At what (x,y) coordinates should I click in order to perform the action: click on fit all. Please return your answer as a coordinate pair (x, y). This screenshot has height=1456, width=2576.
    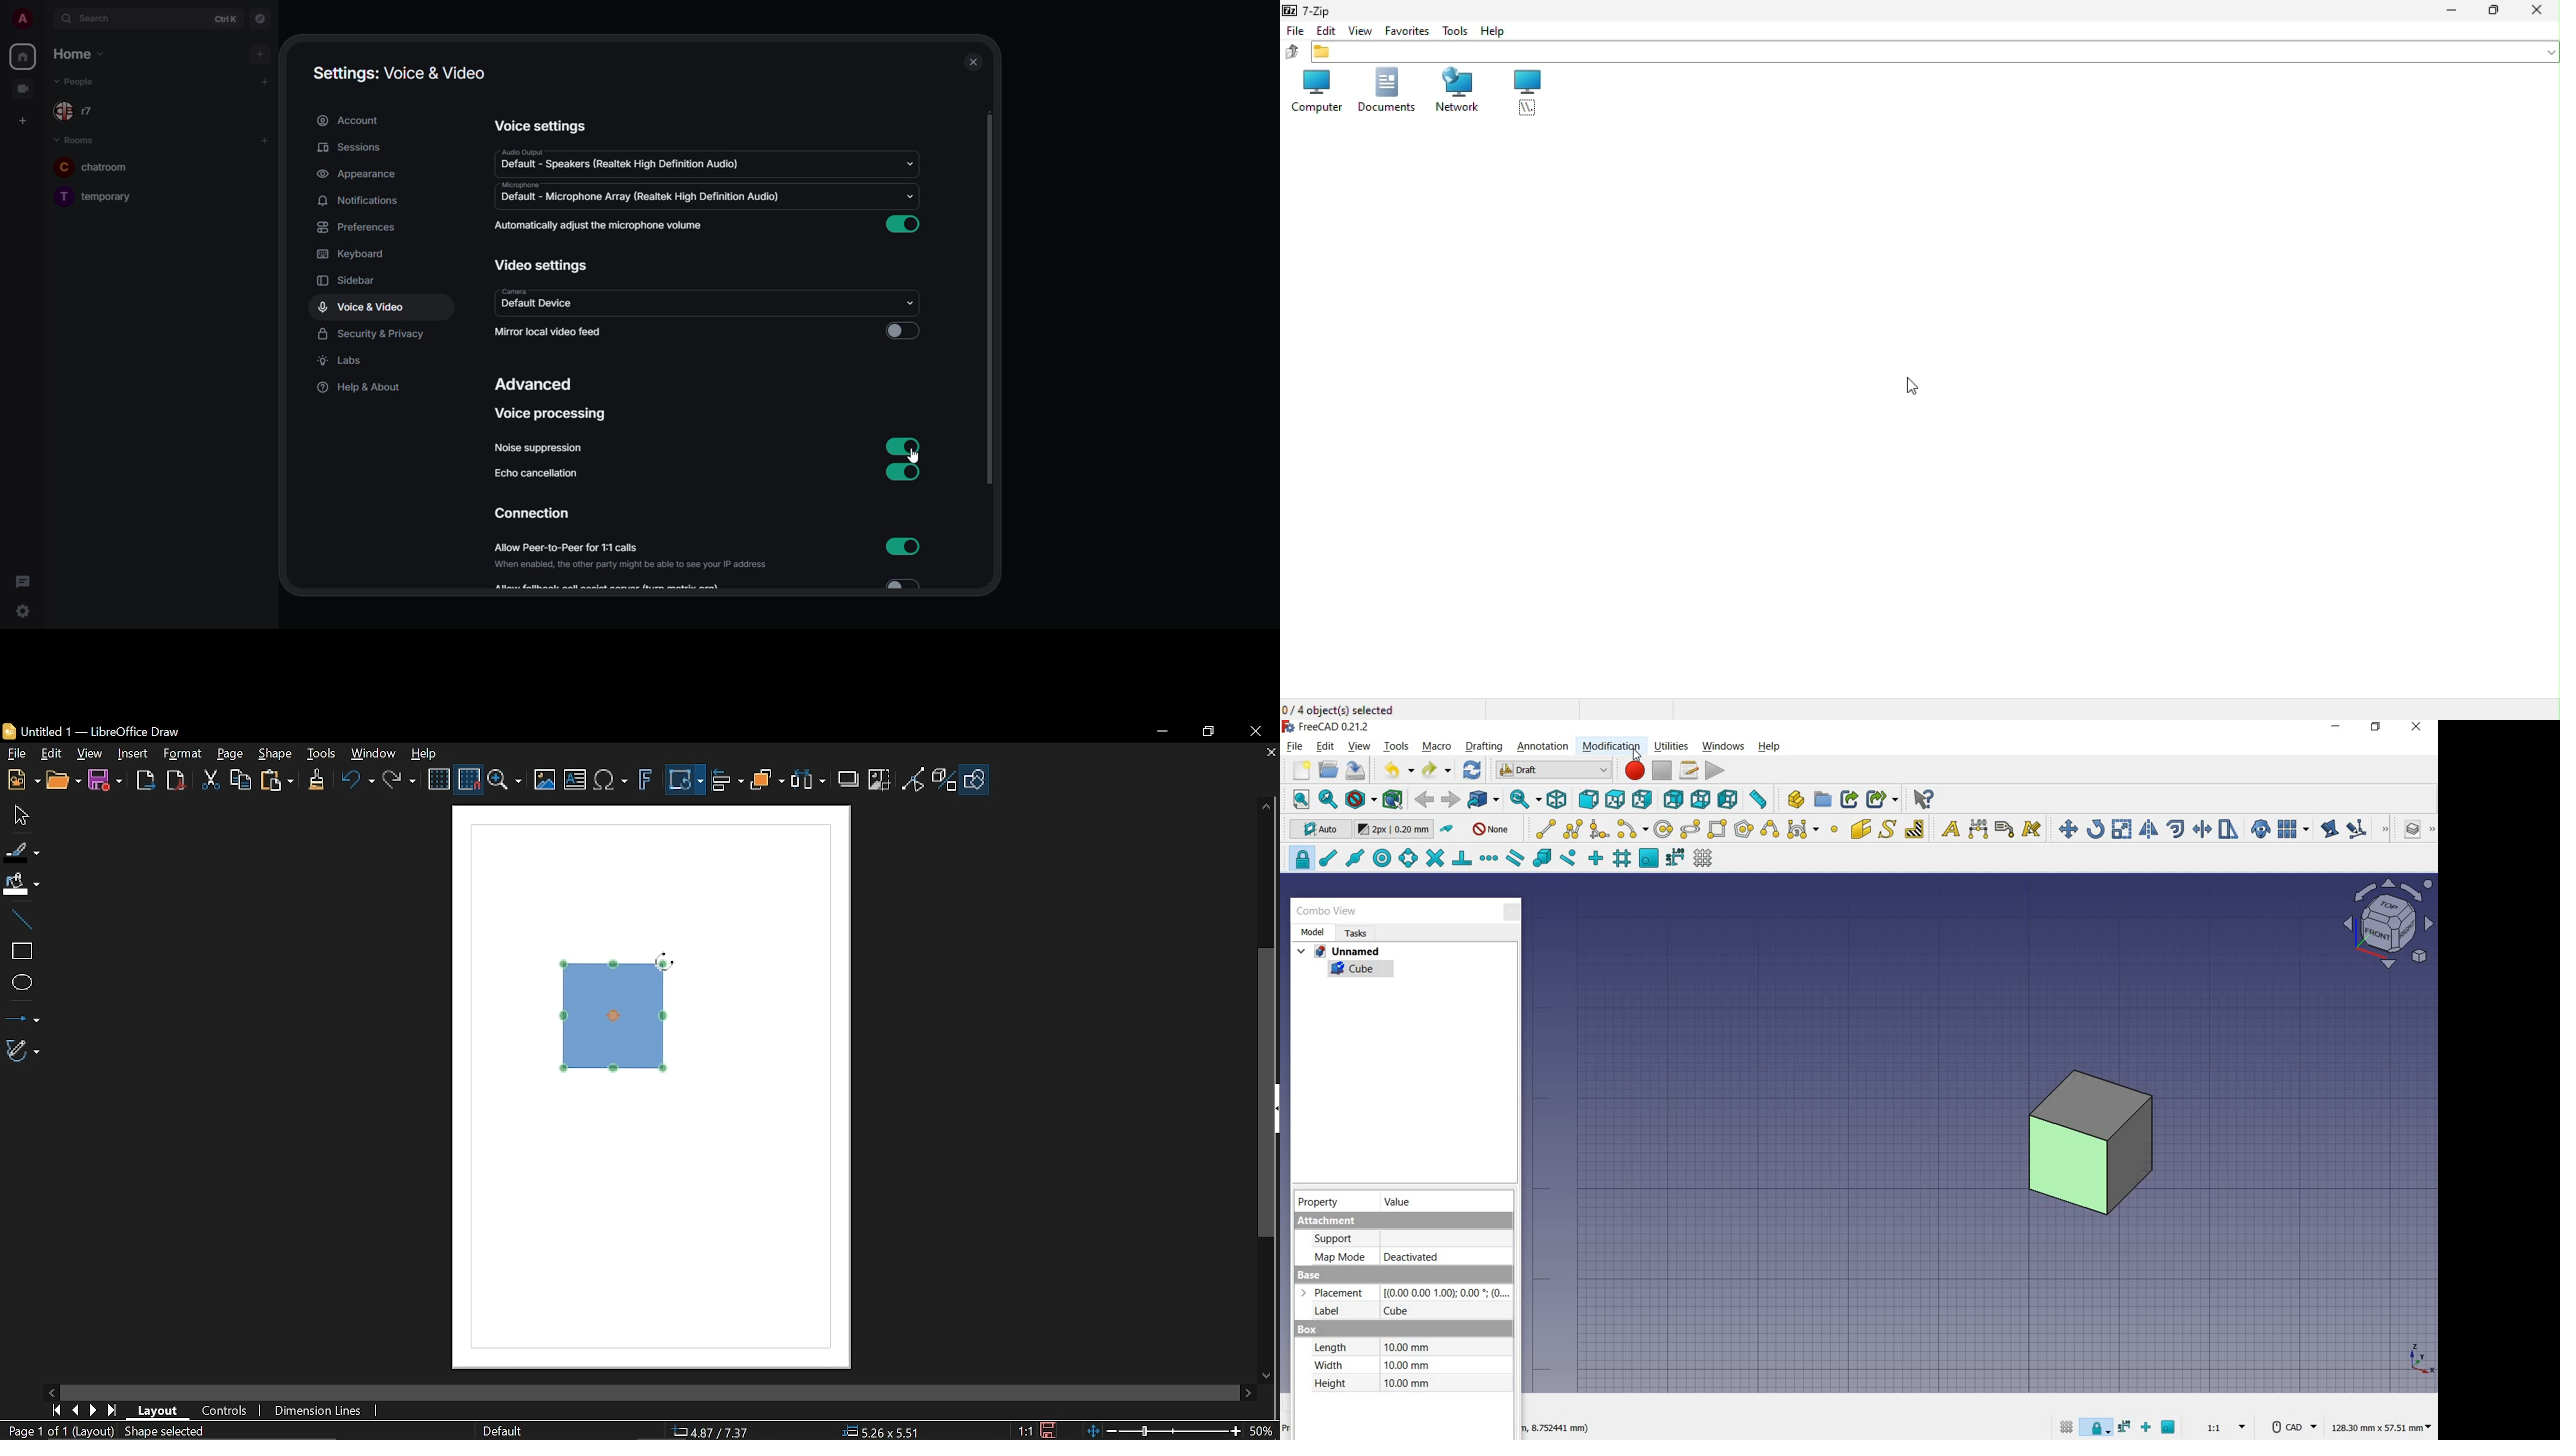
    Looking at the image, I should click on (1297, 799).